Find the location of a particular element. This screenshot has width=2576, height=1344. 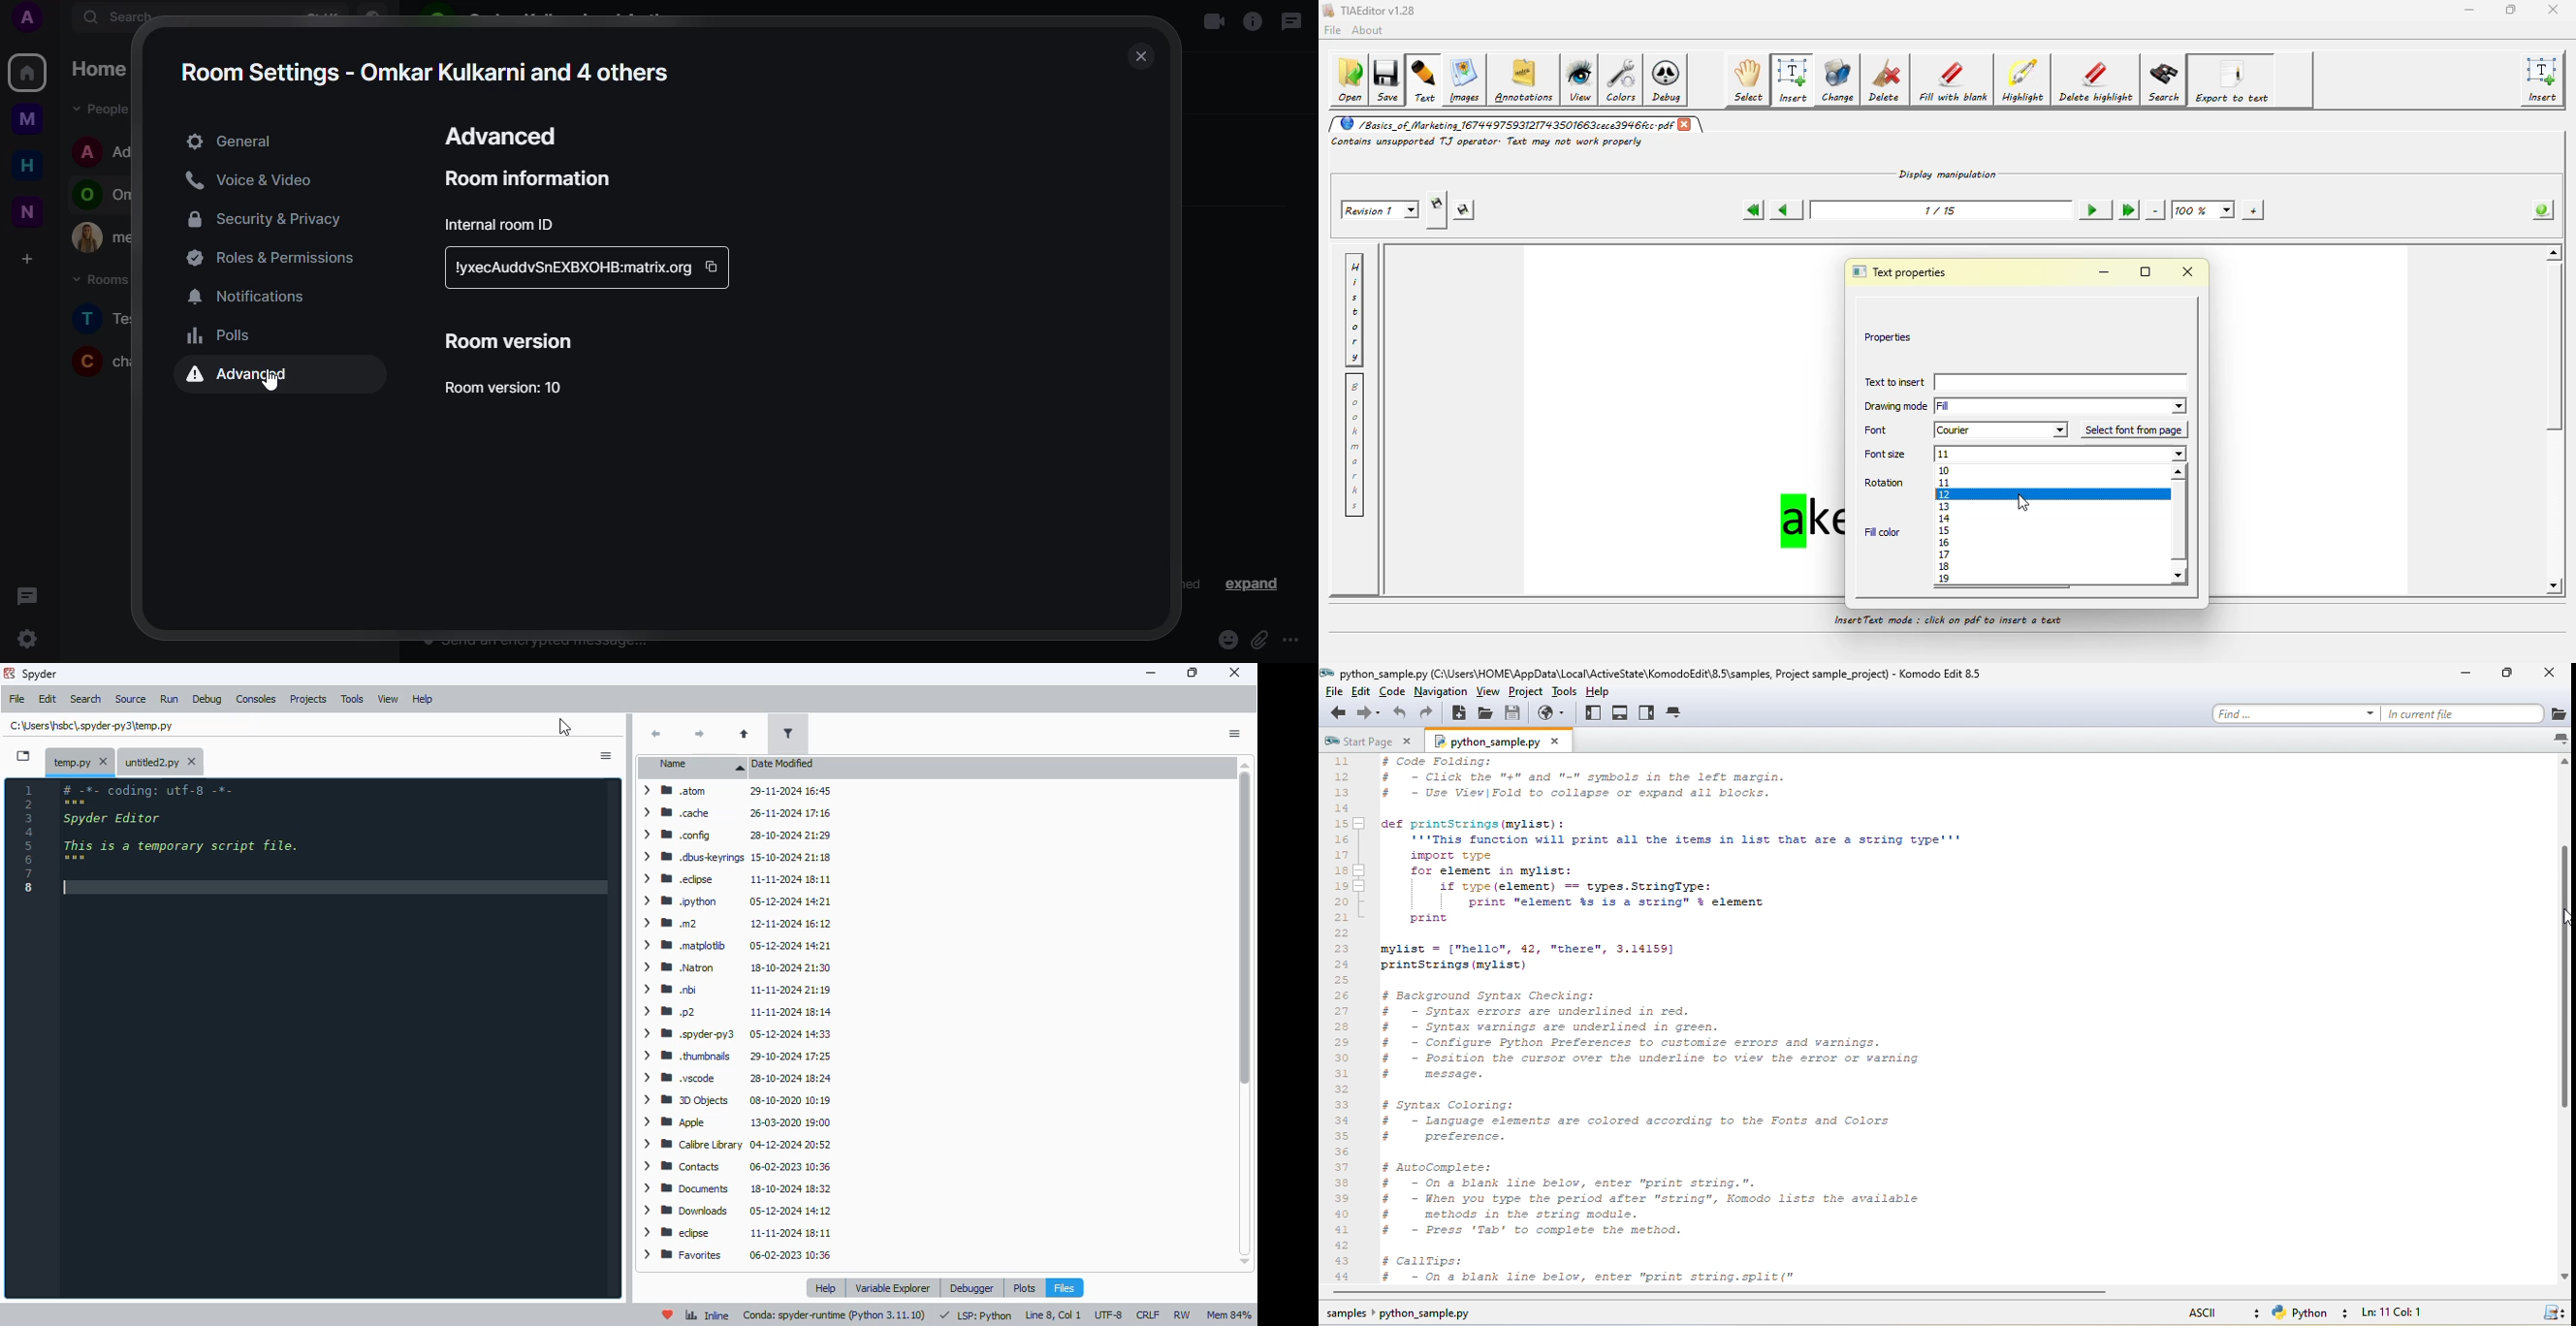

files is located at coordinates (1065, 1288).